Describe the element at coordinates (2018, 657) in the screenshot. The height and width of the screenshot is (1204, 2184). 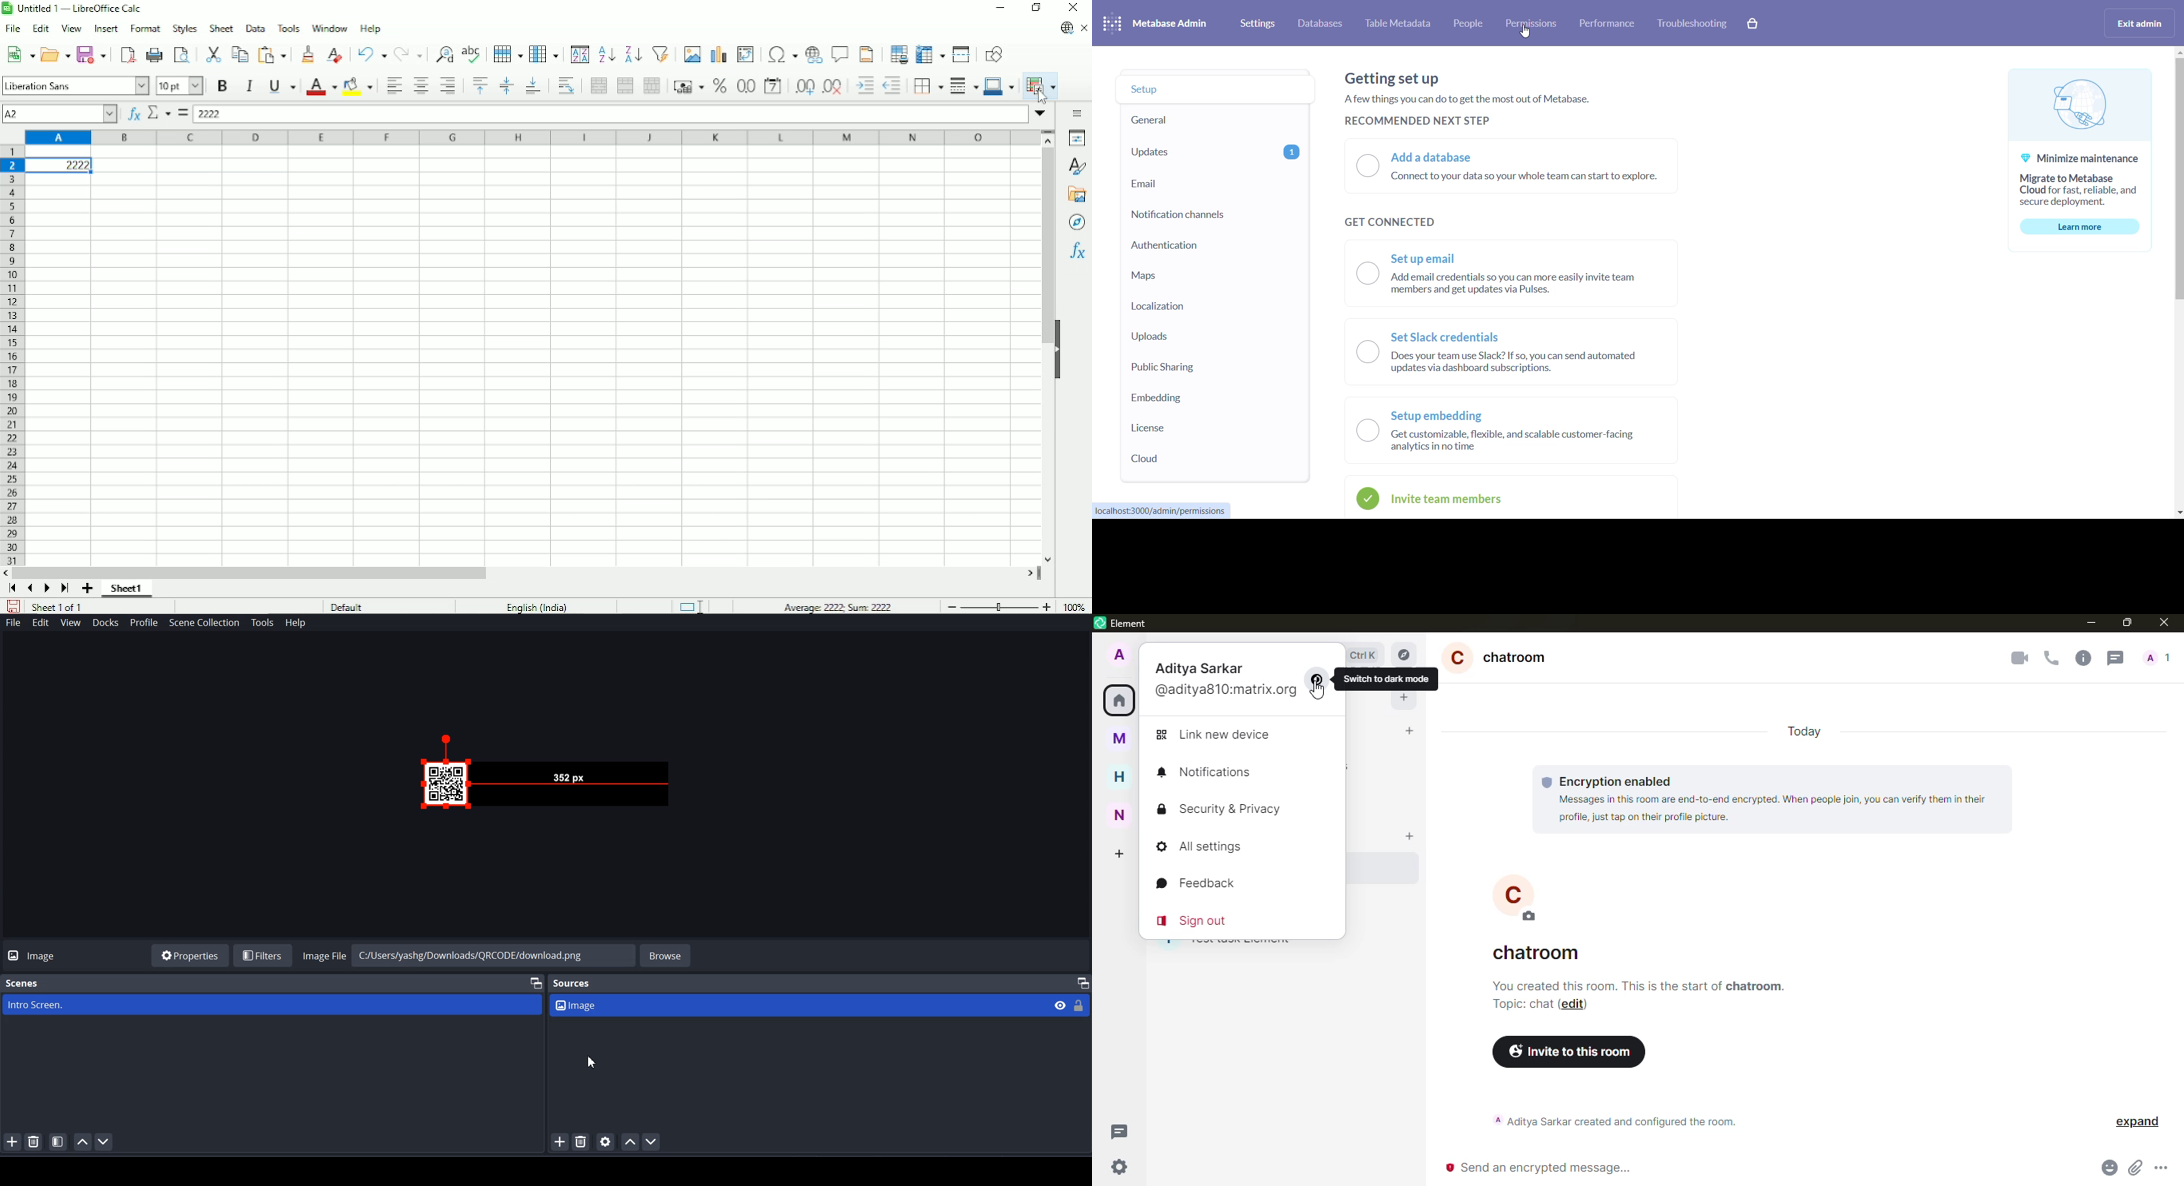
I see `video call` at that location.